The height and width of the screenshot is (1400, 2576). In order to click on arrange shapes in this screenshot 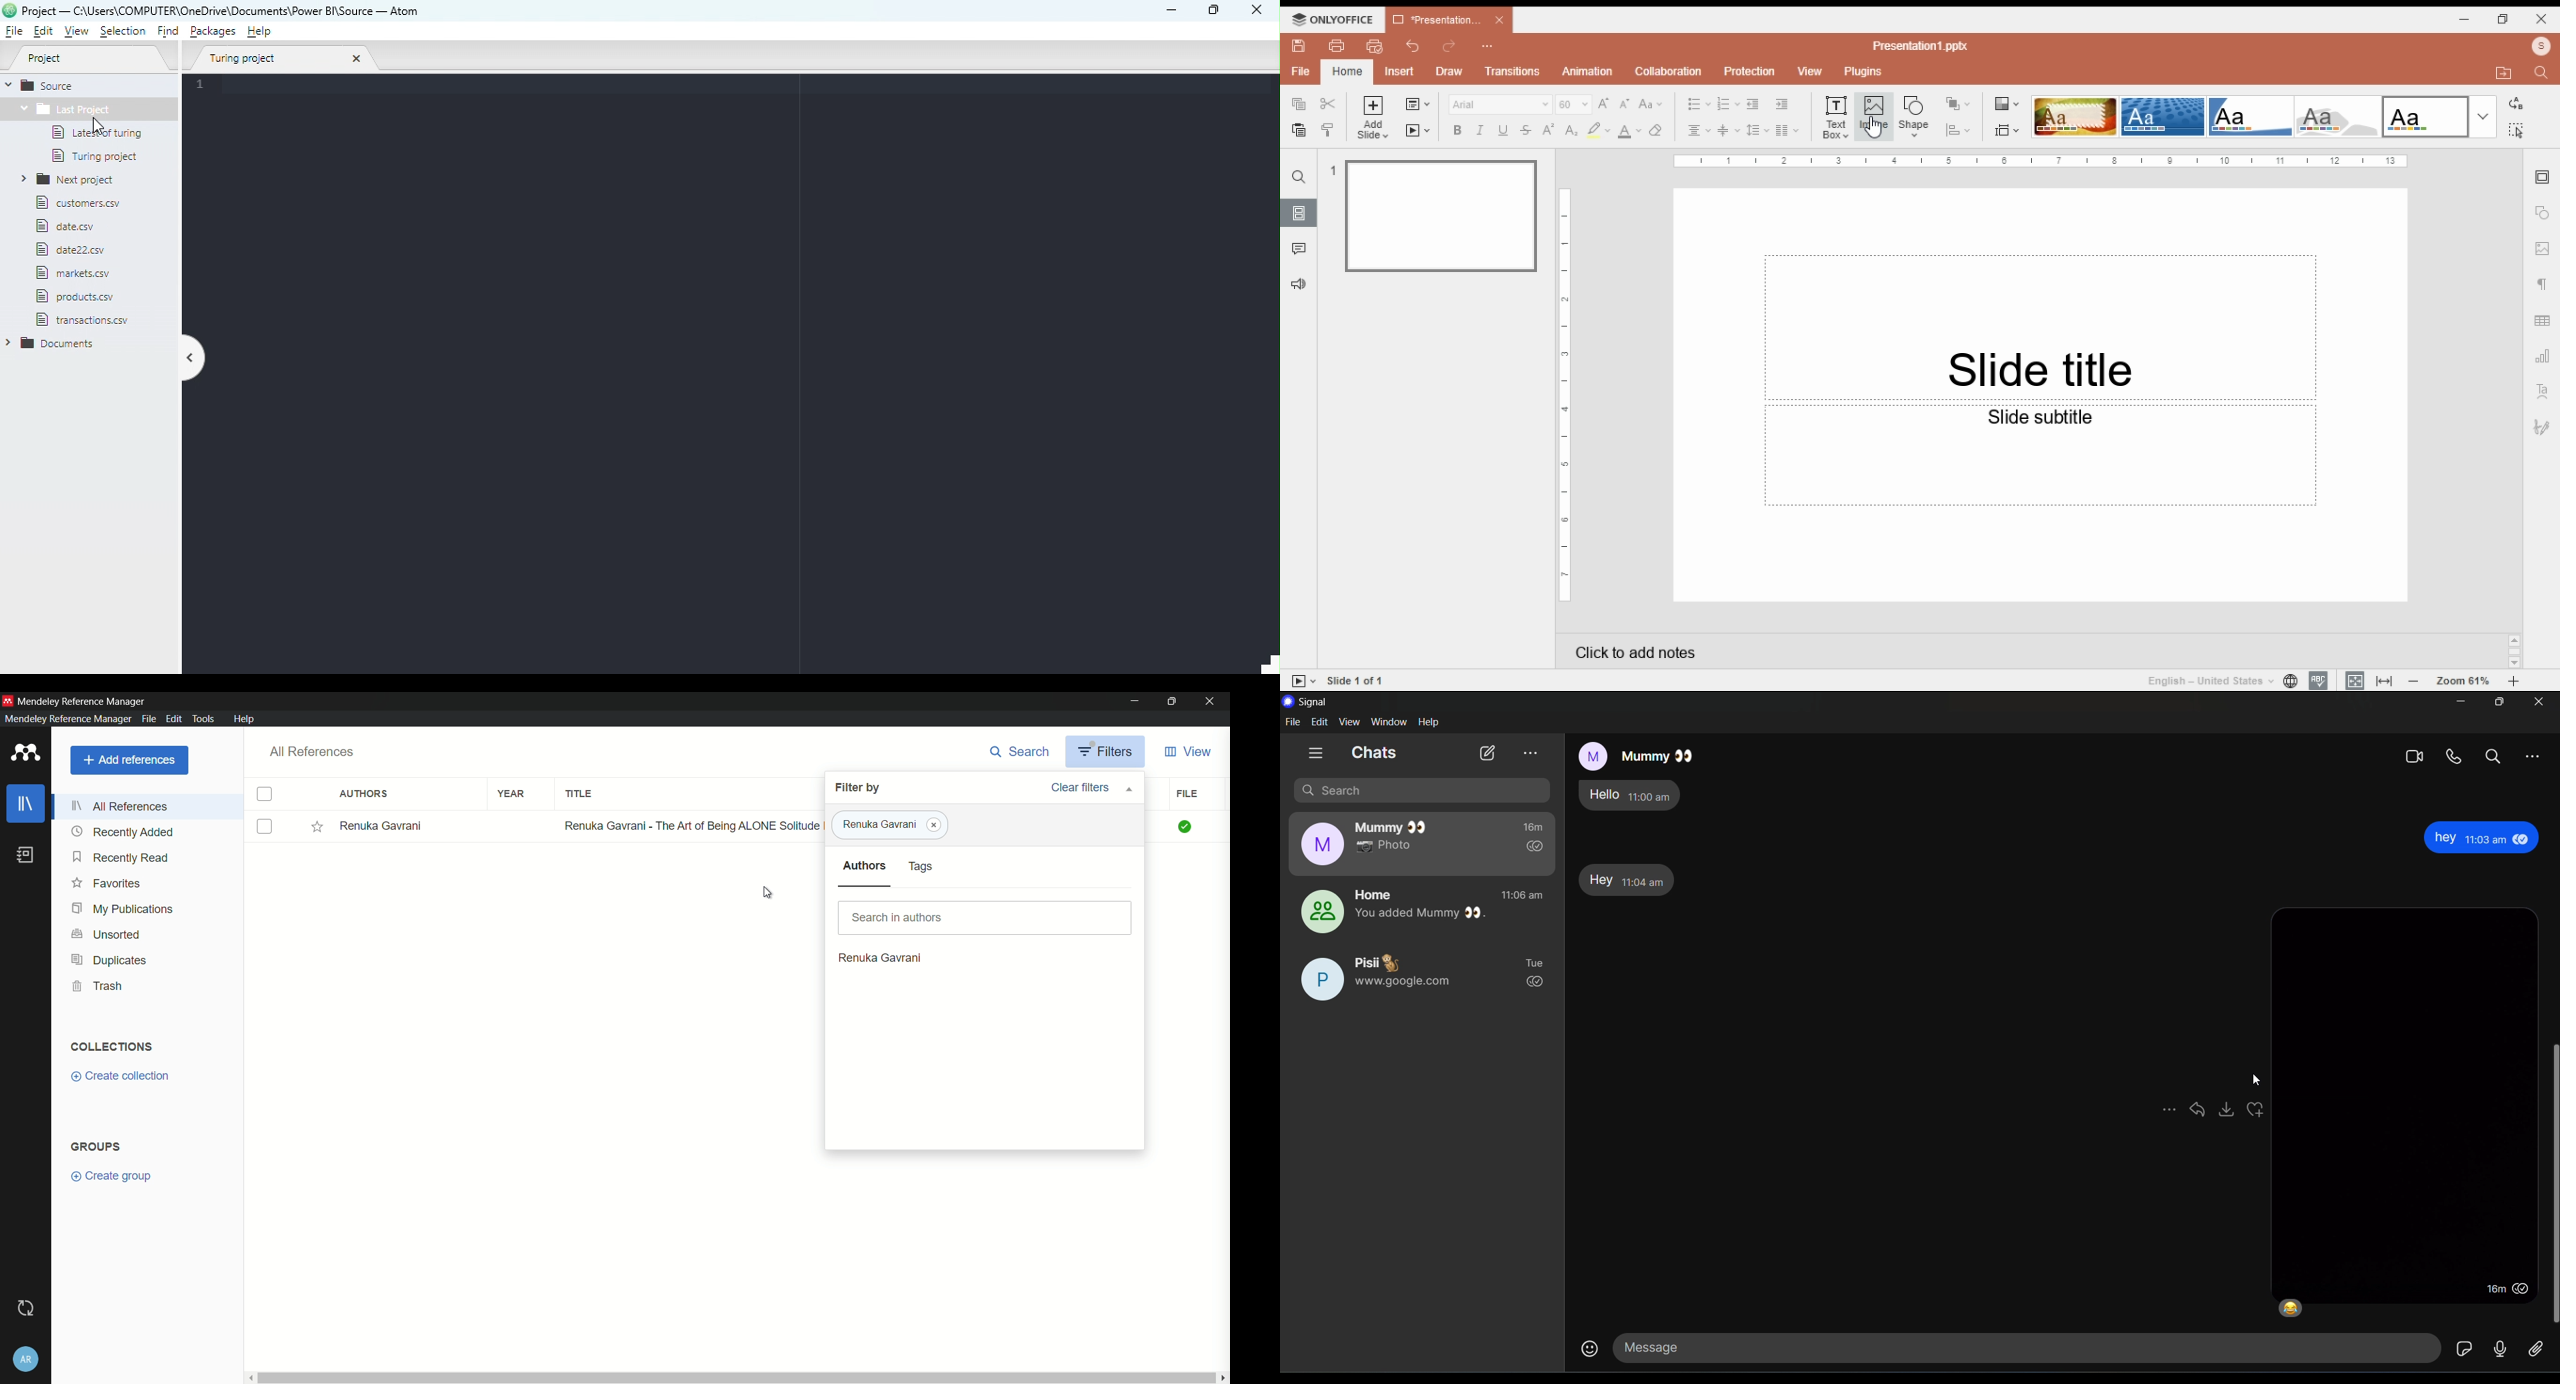, I will do `click(1959, 105)`.